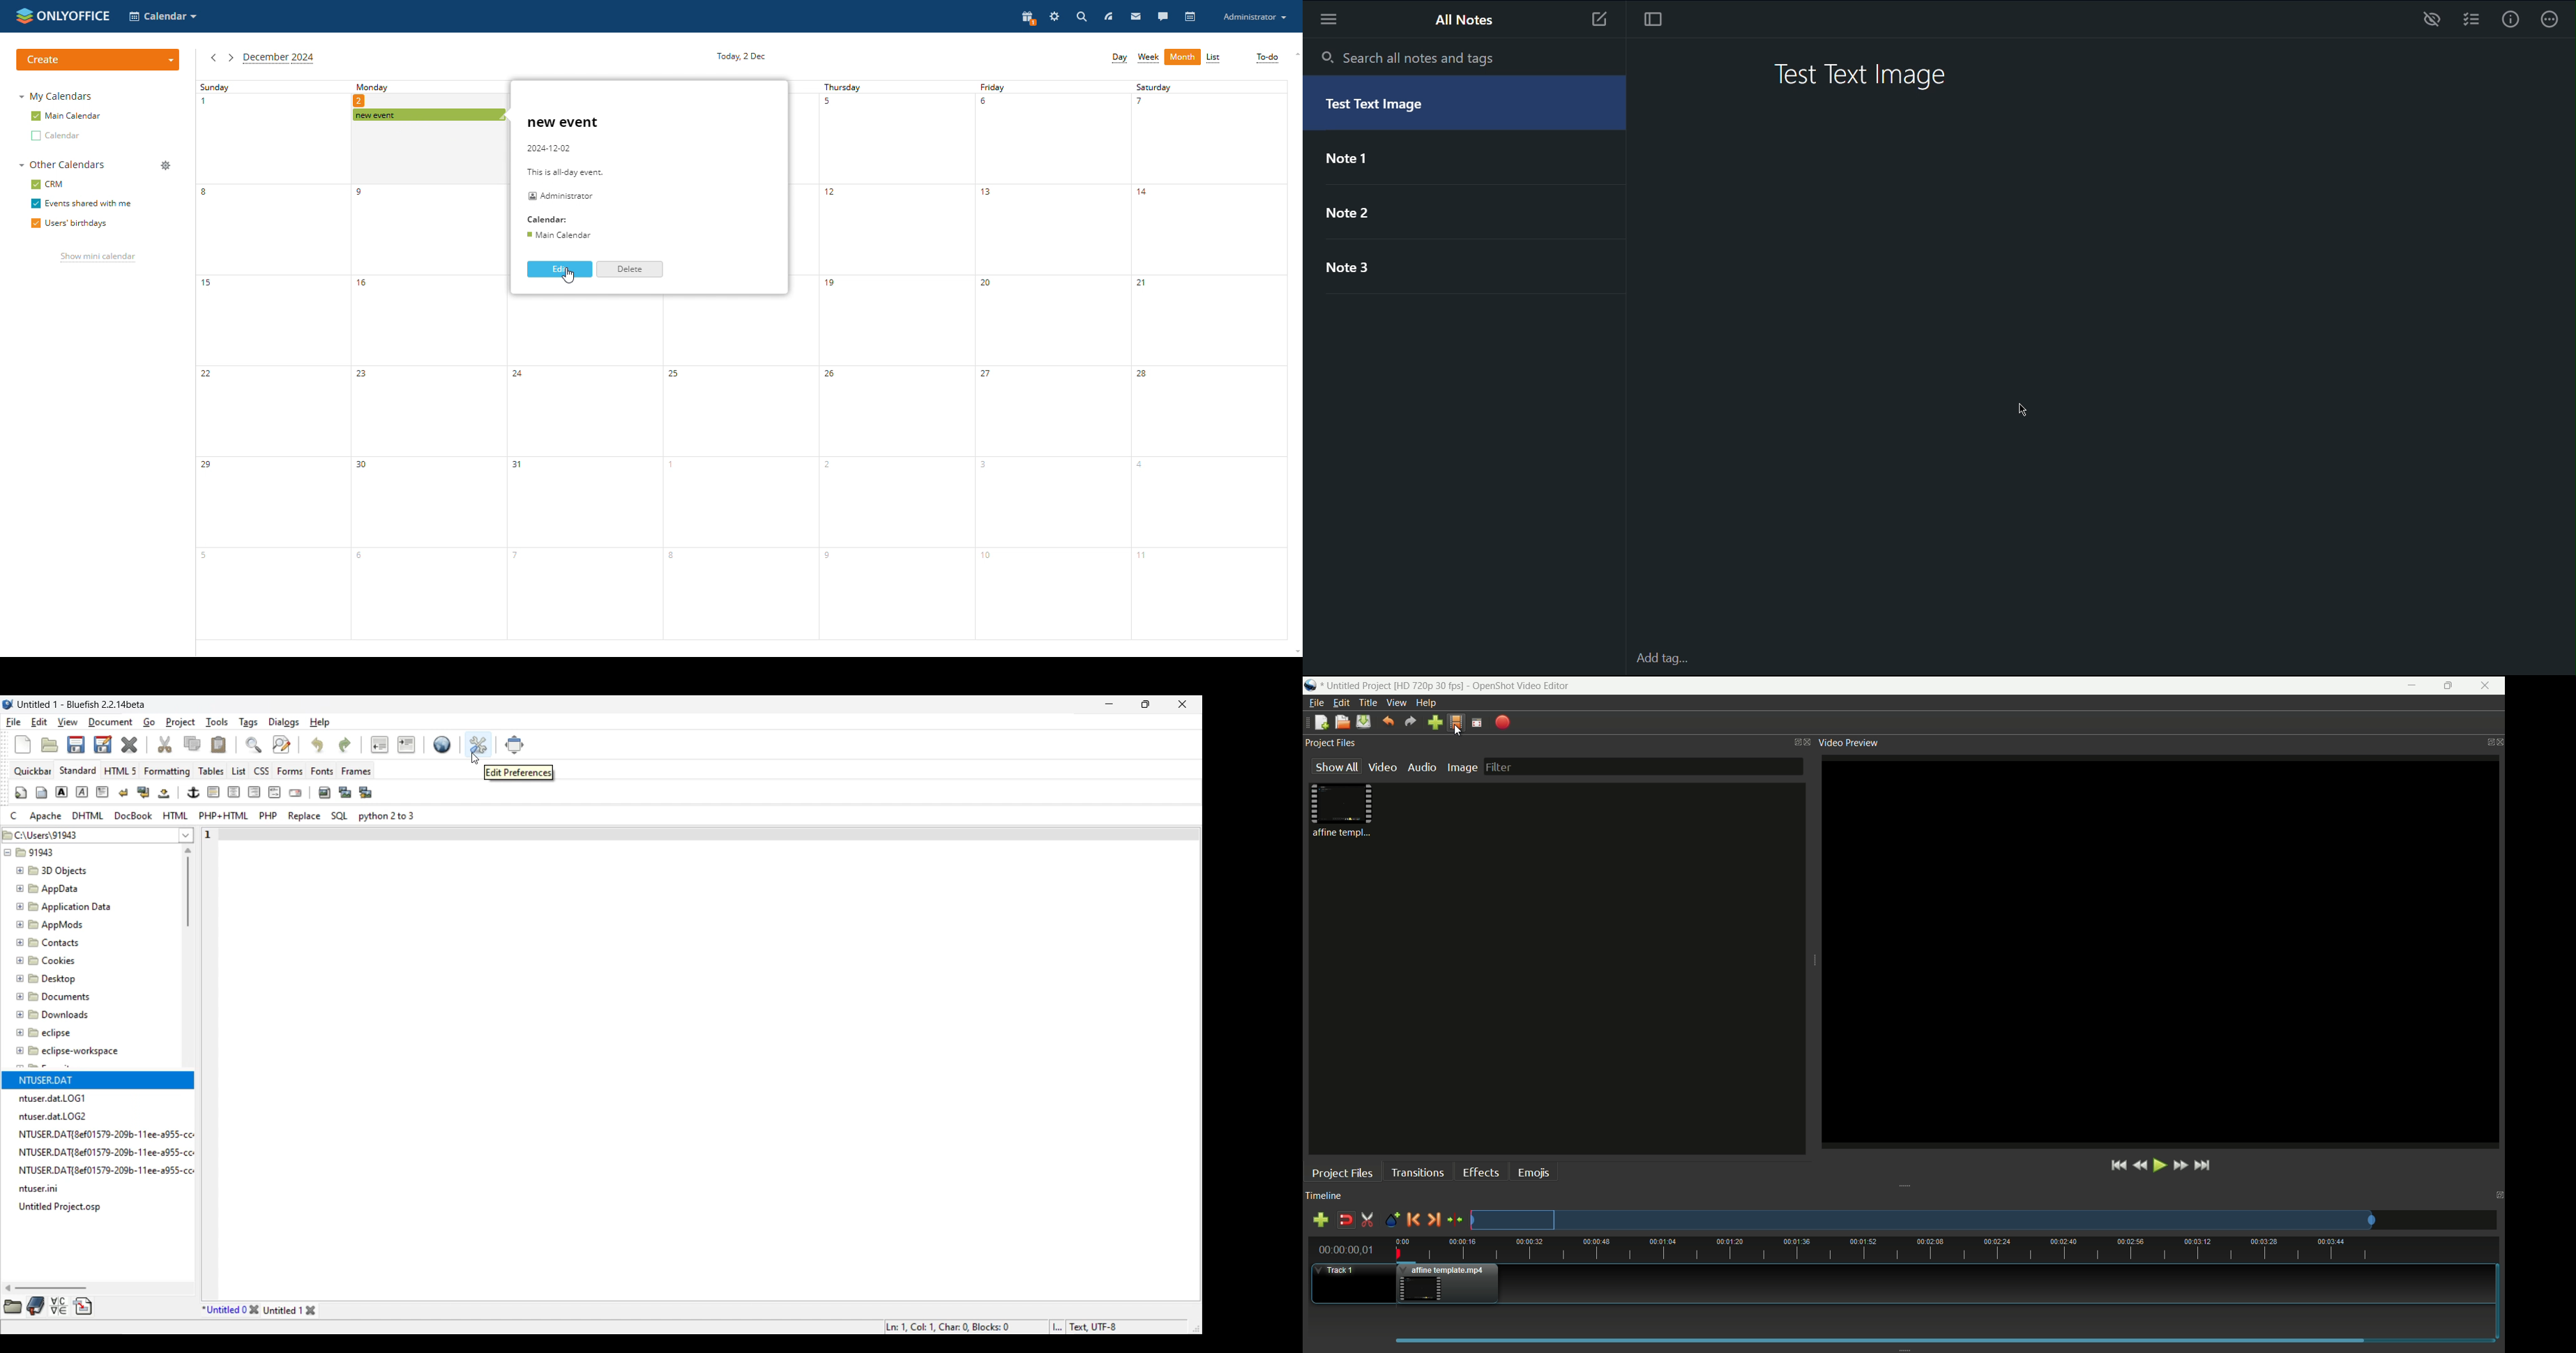  What do you see at coordinates (284, 722) in the screenshot?
I see `Dialogs menu` at bounding box center [284, 722].